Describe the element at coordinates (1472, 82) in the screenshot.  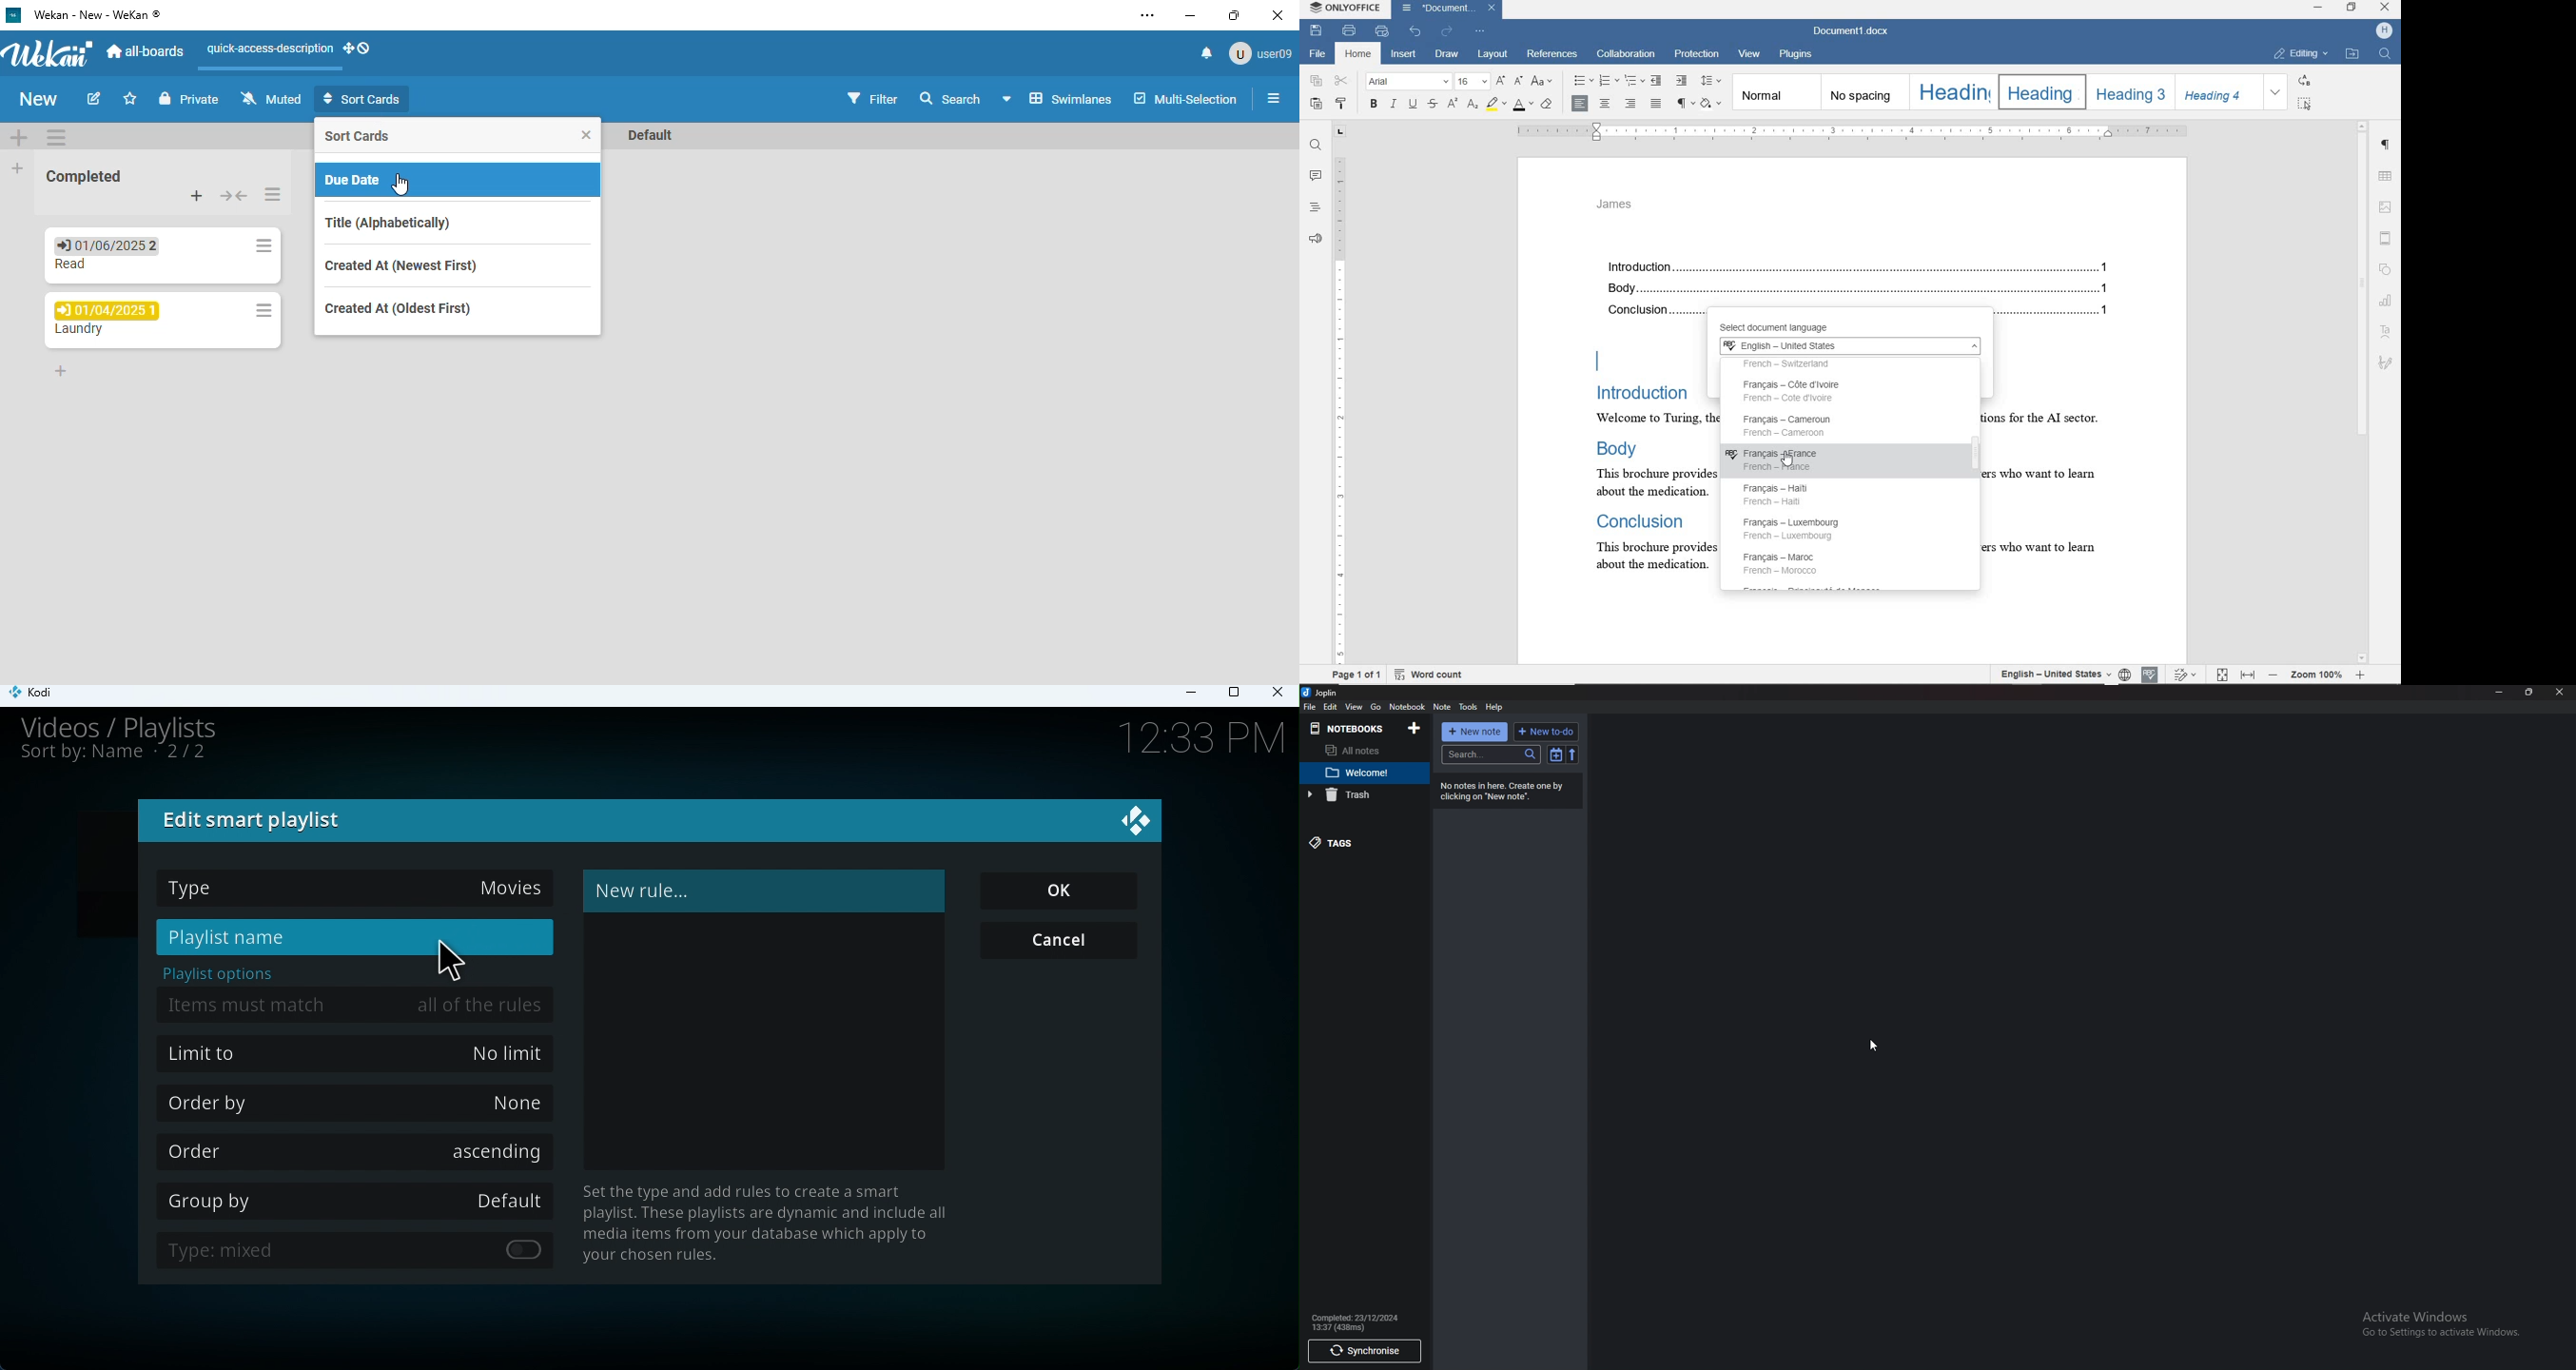
I see `font size` at that location.